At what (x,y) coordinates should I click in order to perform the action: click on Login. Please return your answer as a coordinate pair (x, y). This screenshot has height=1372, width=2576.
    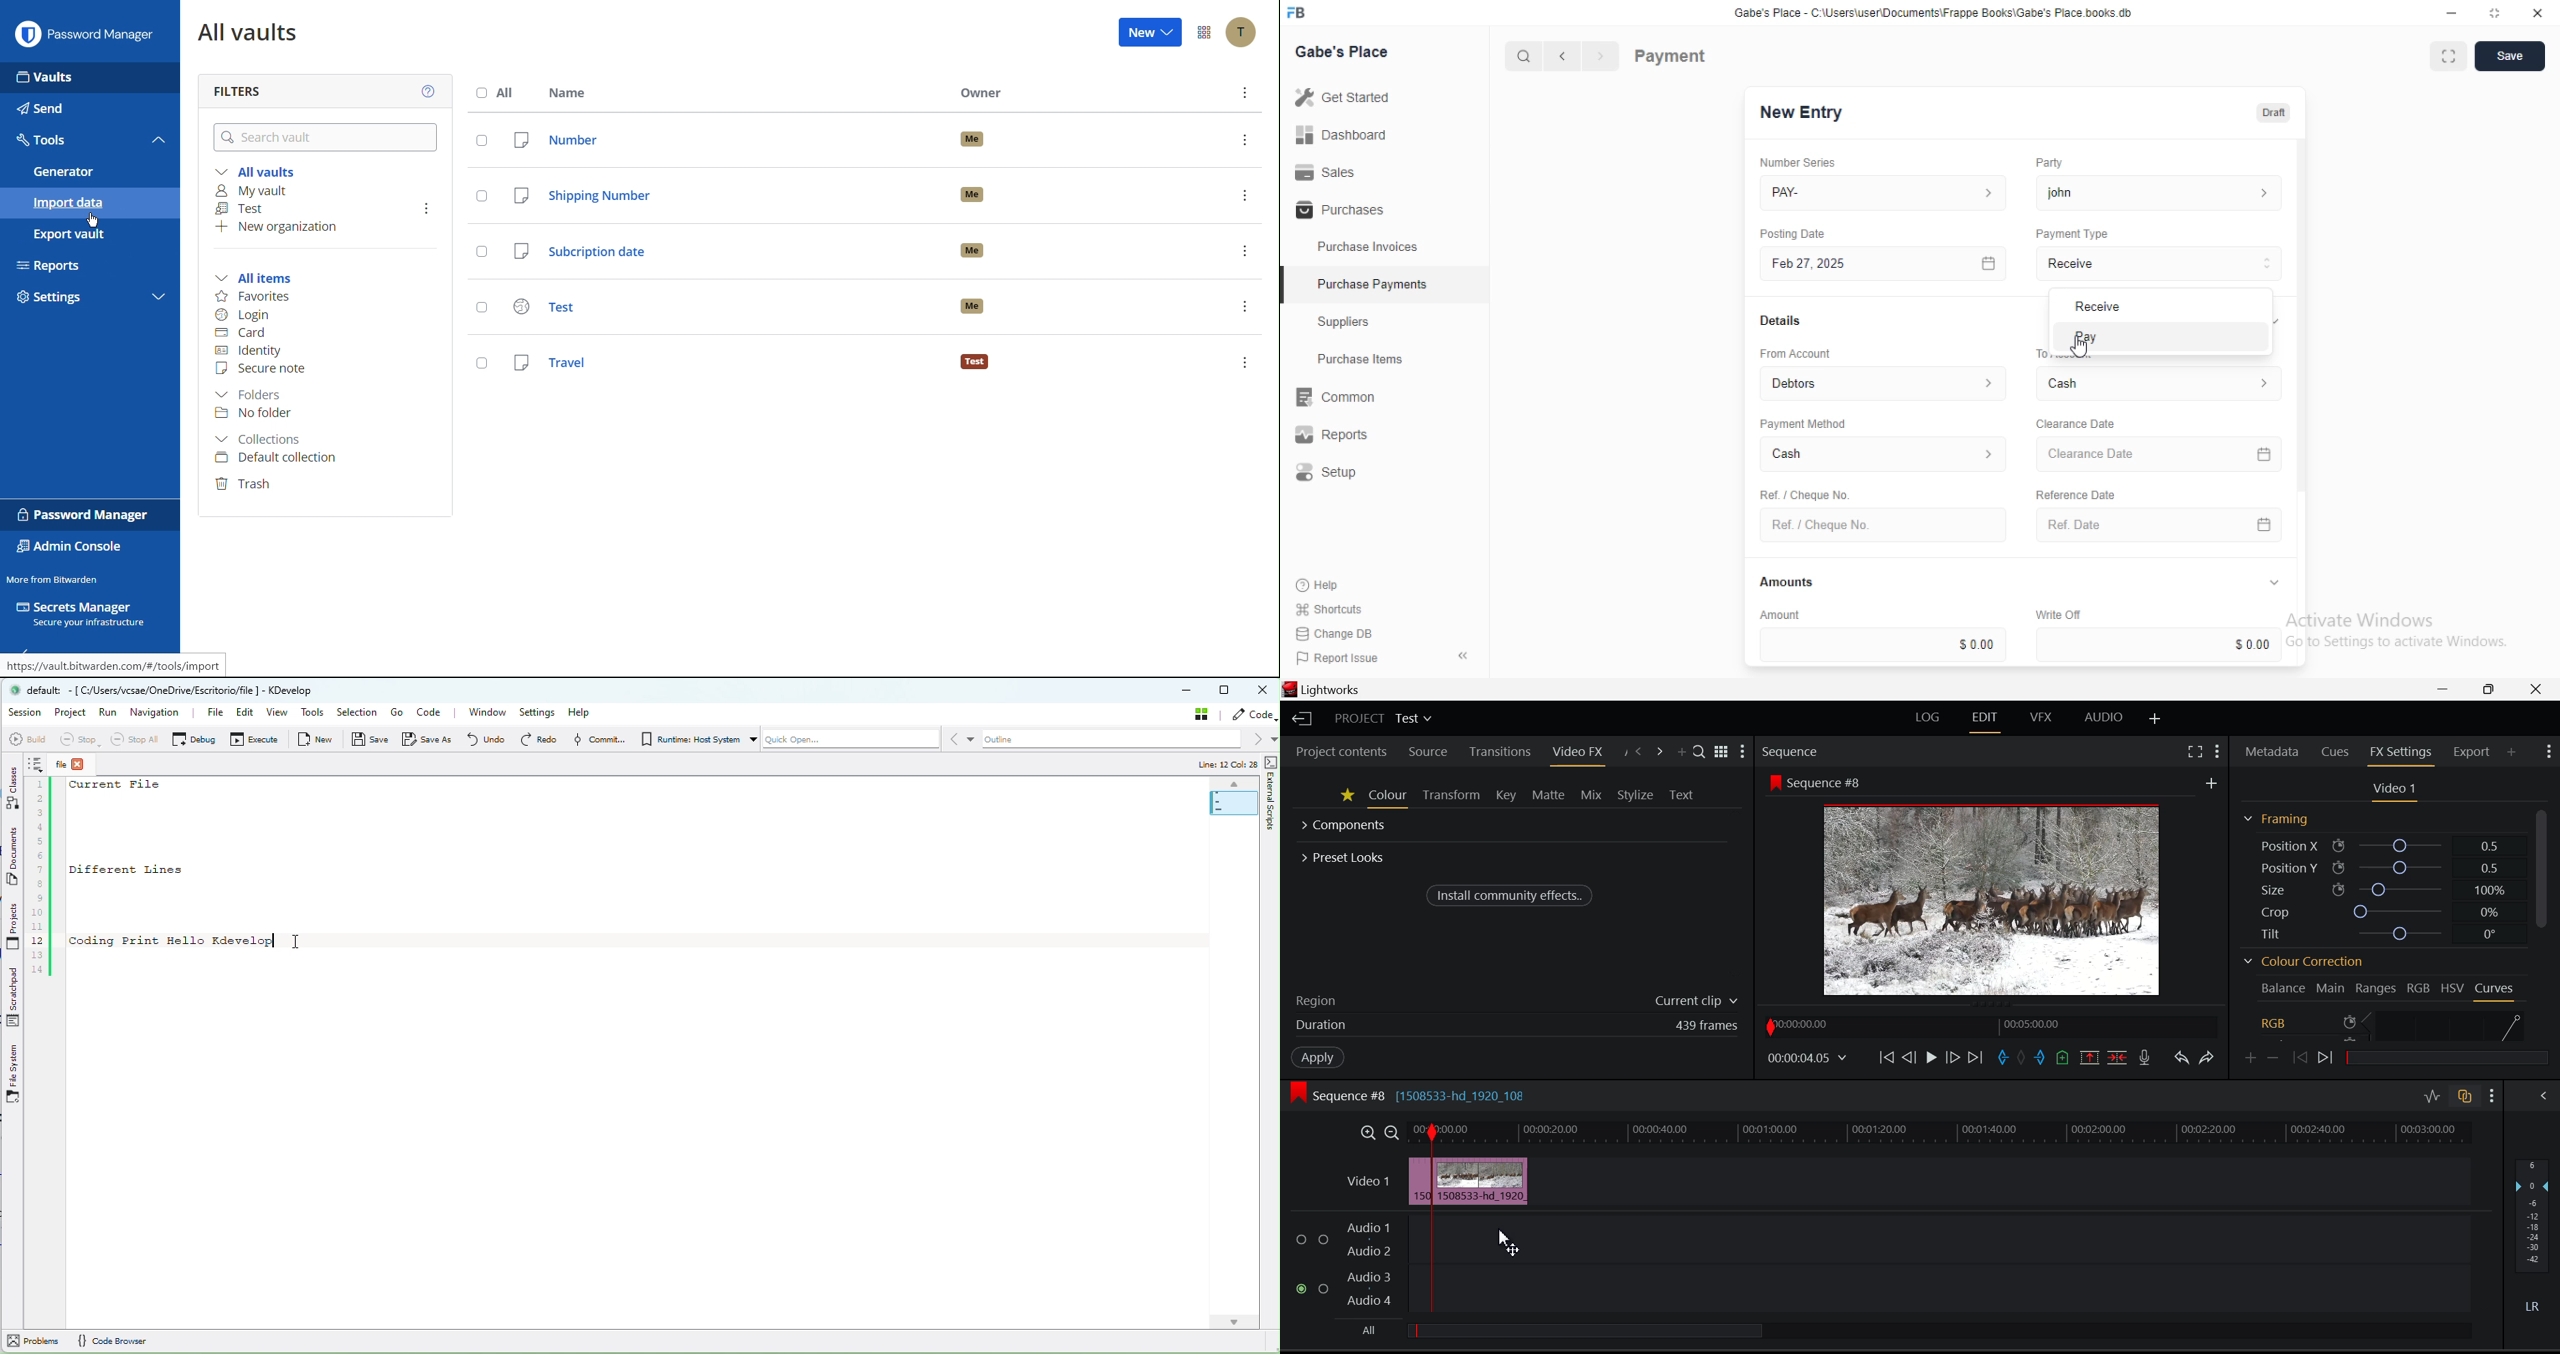
    Looking at the image, I should click on (245, 315).